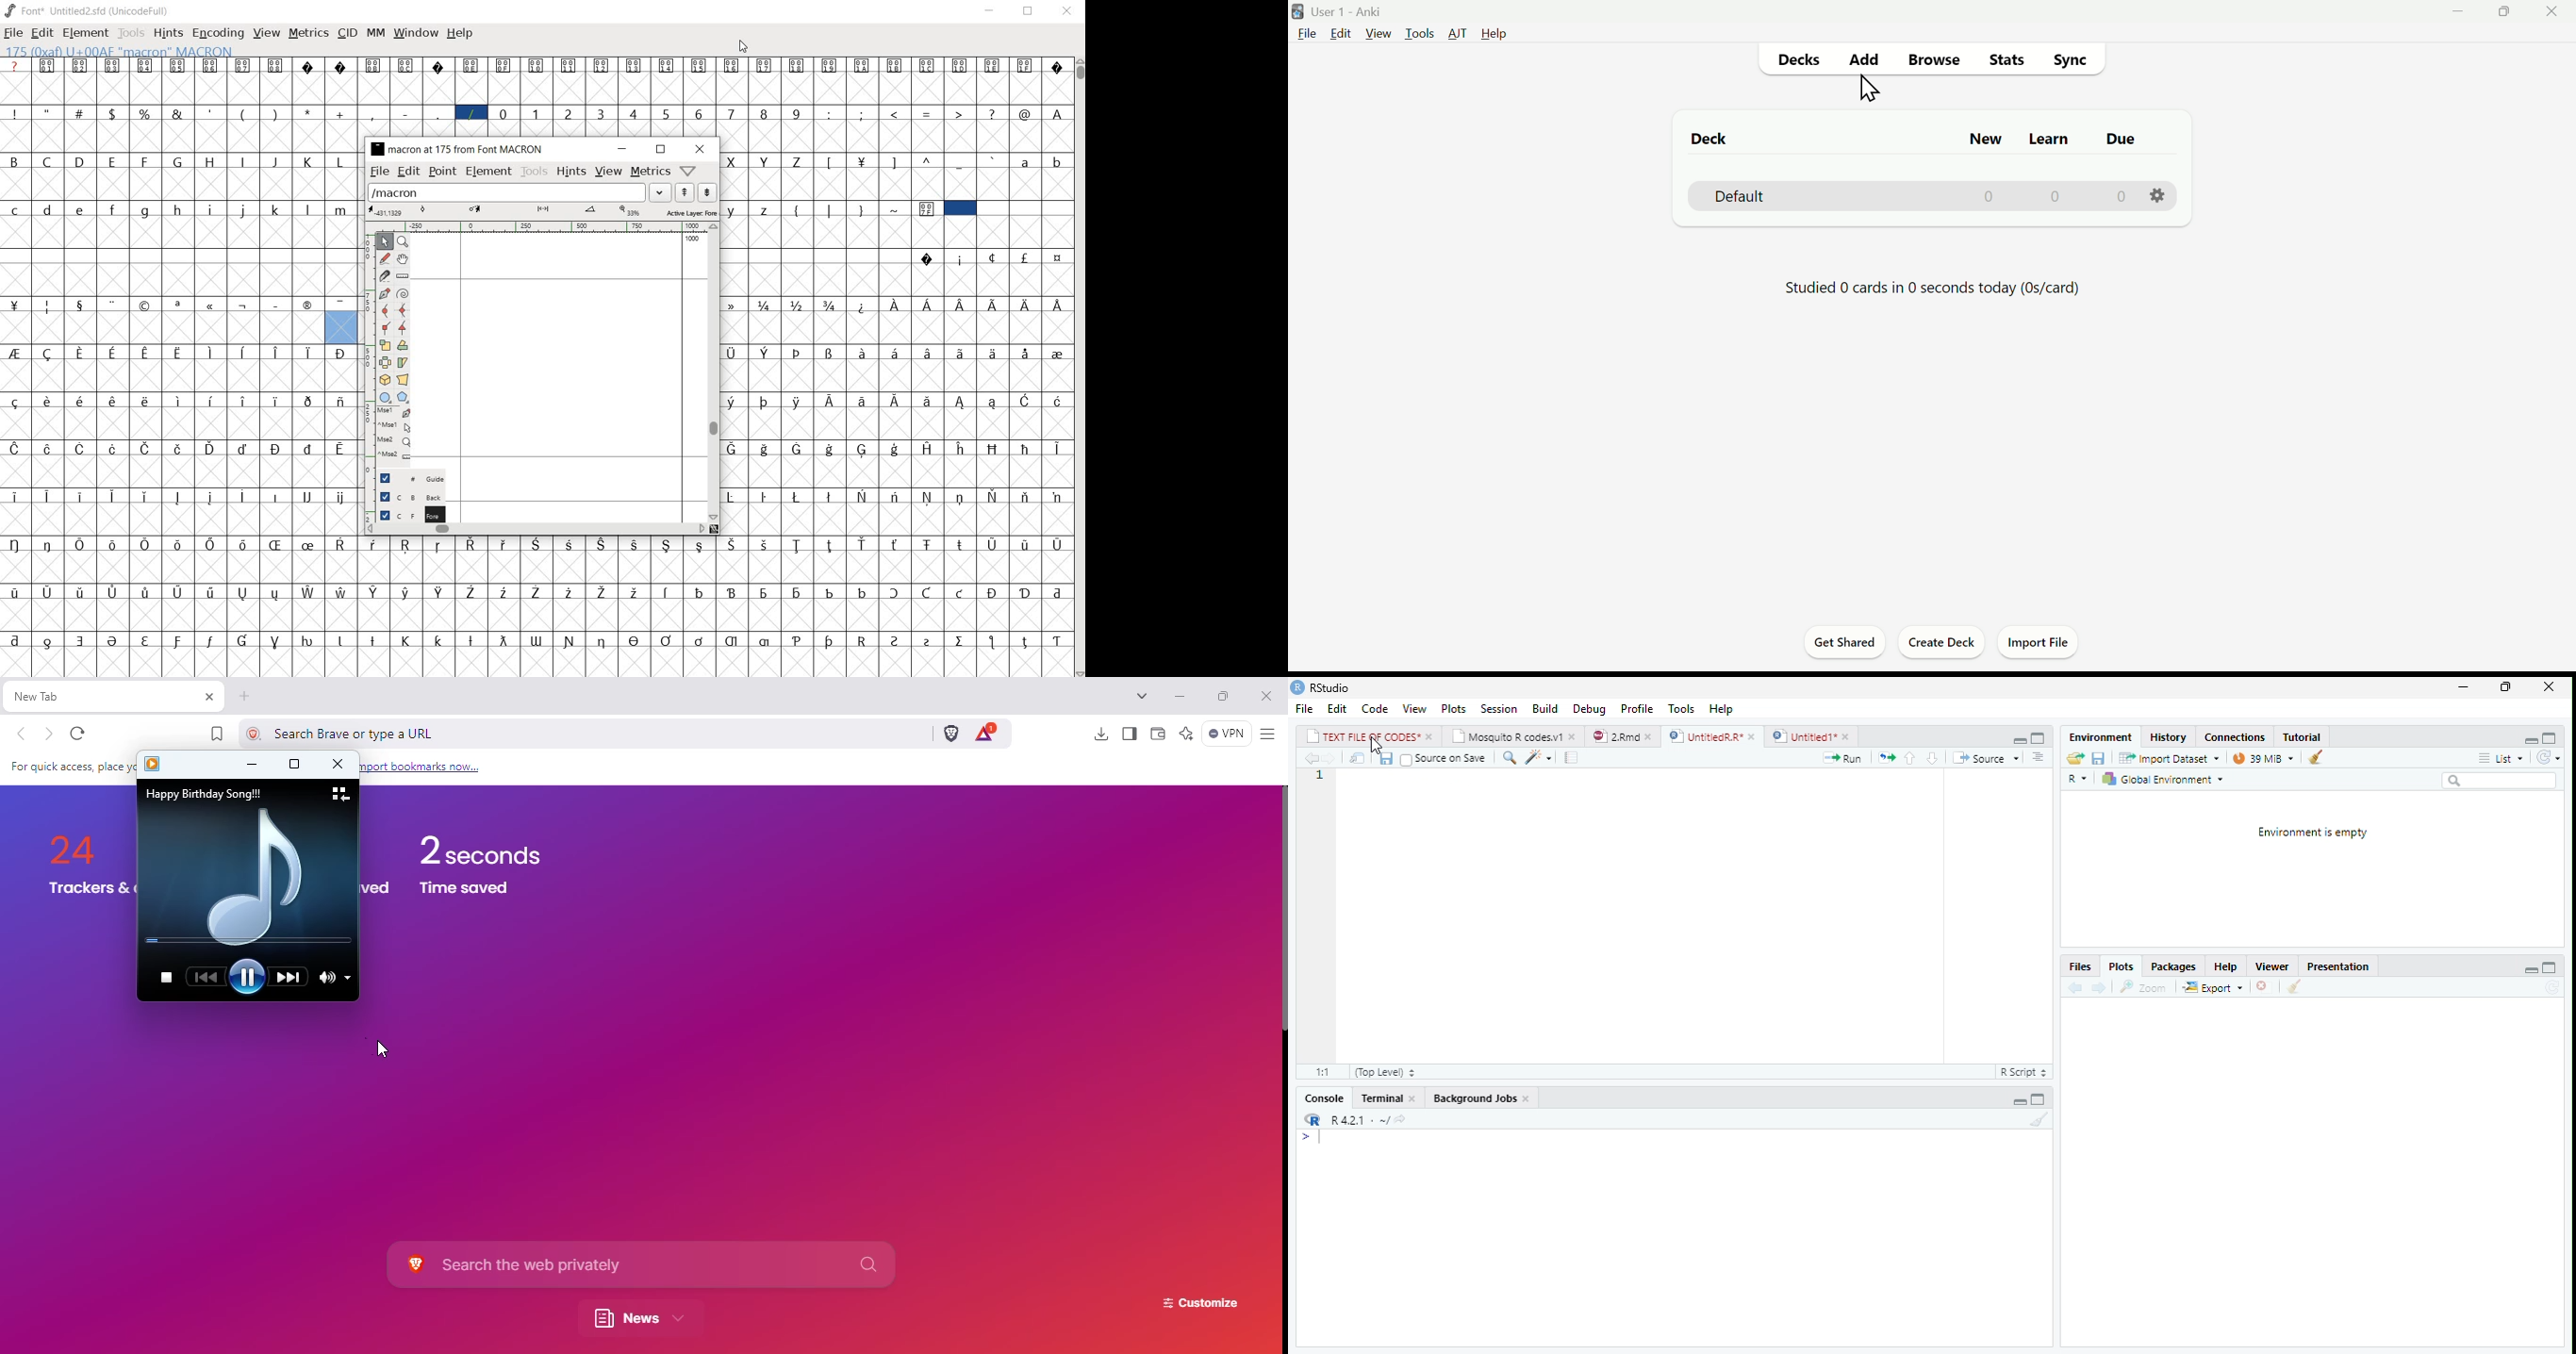 The width and height of the screenshot is (2576, 1372). What do you see at coordinates (2274, 966) in the screenshot?
I see `Viewer` at bounding box center [2274, 966].